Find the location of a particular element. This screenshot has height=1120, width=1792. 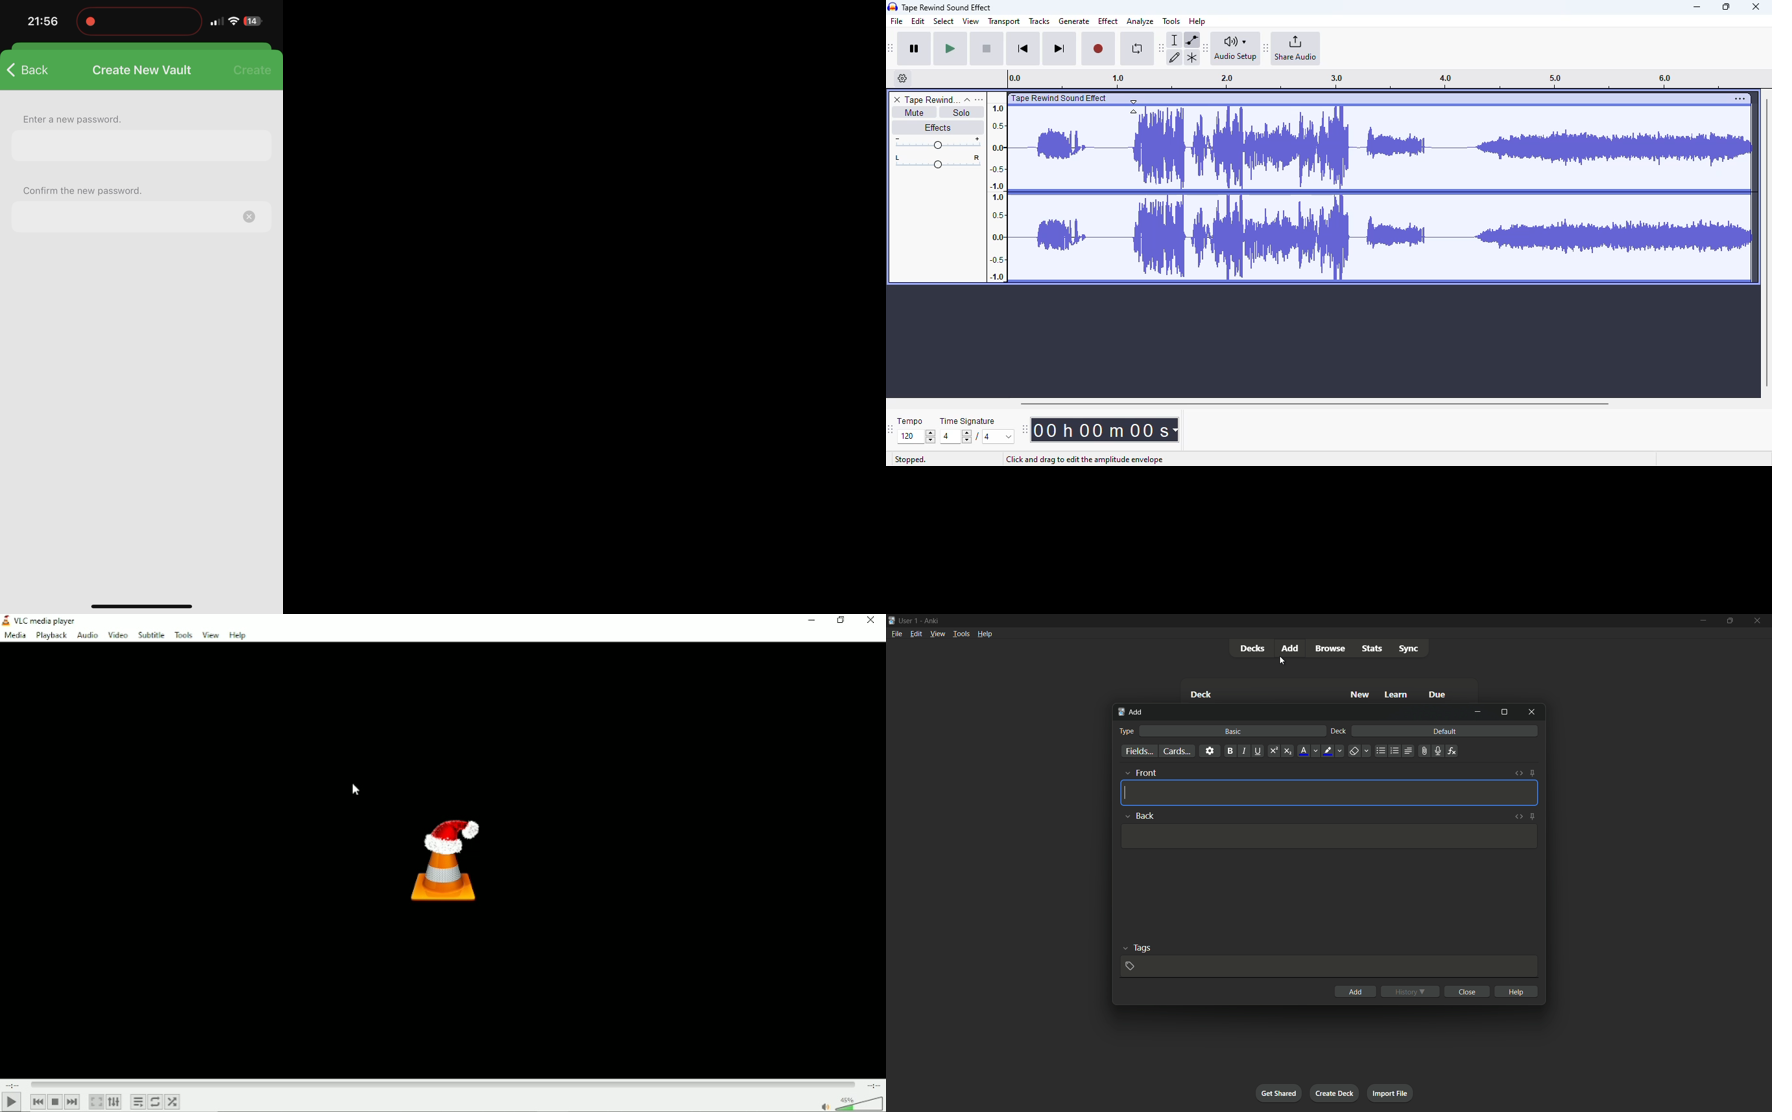

maximize is located at coordinates (1726, 6).